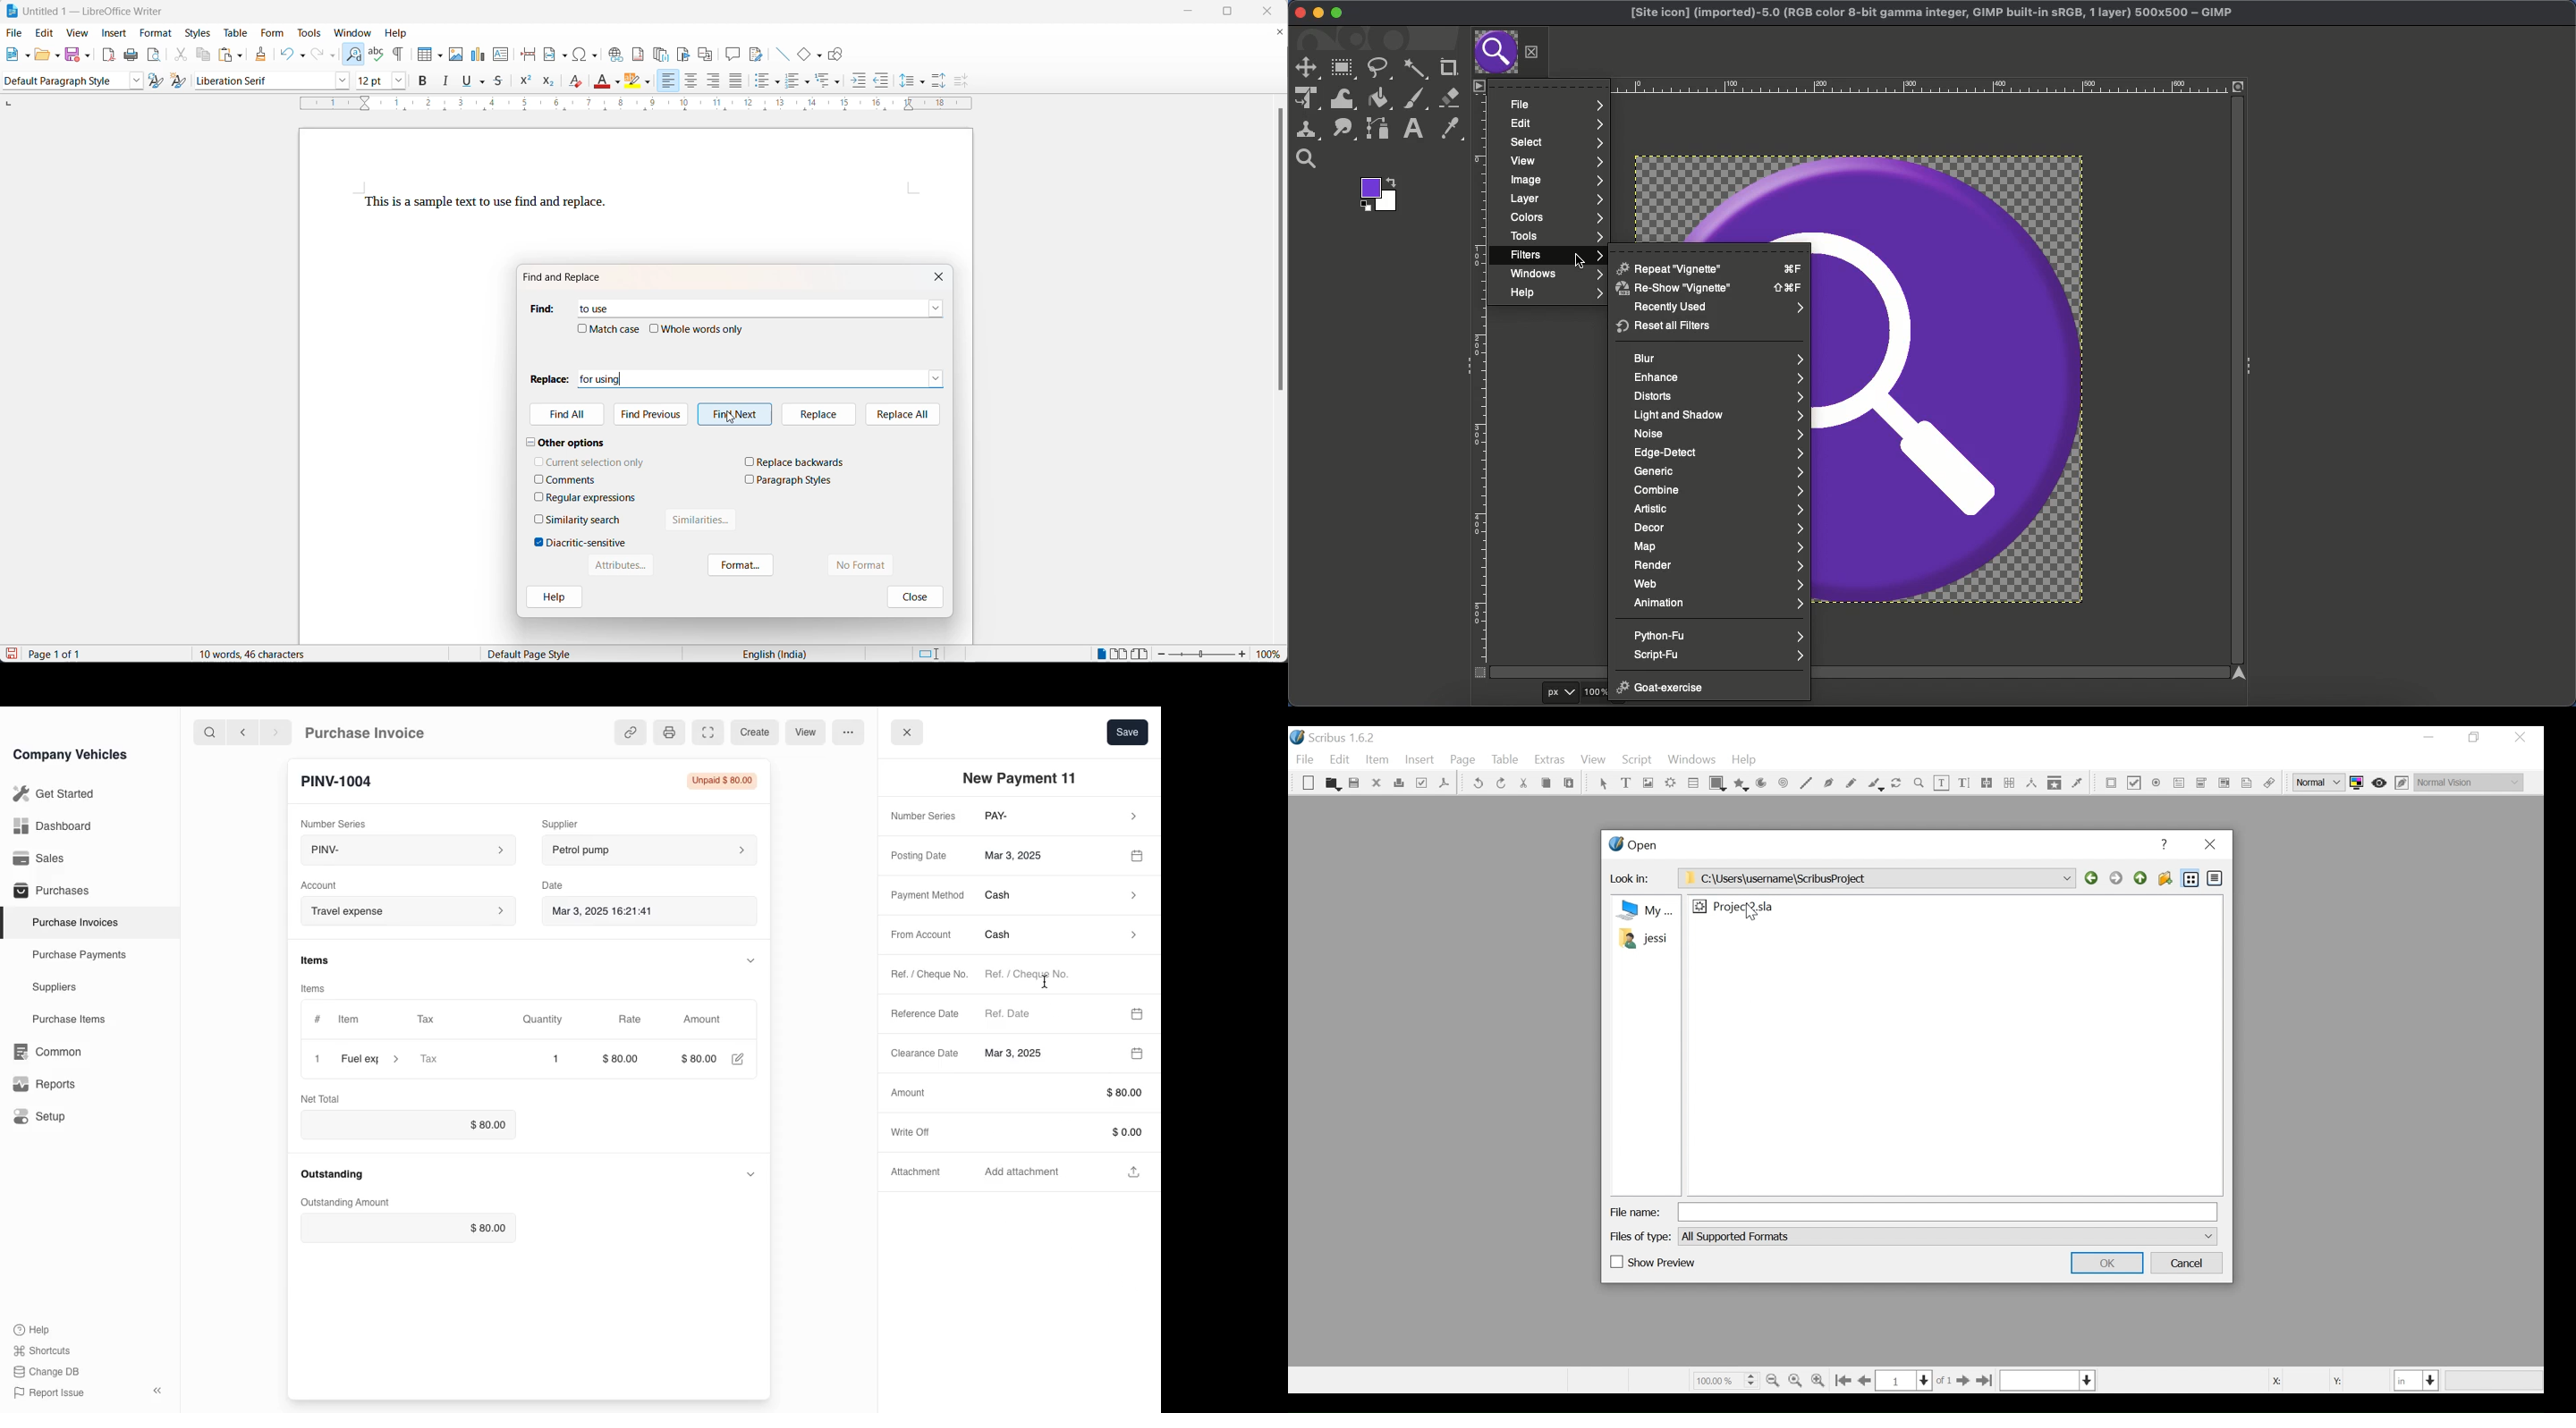  What do you see at coordinates (1376, 760) in the screenshot?
I see `Item` at bounding box center [1376, 760].